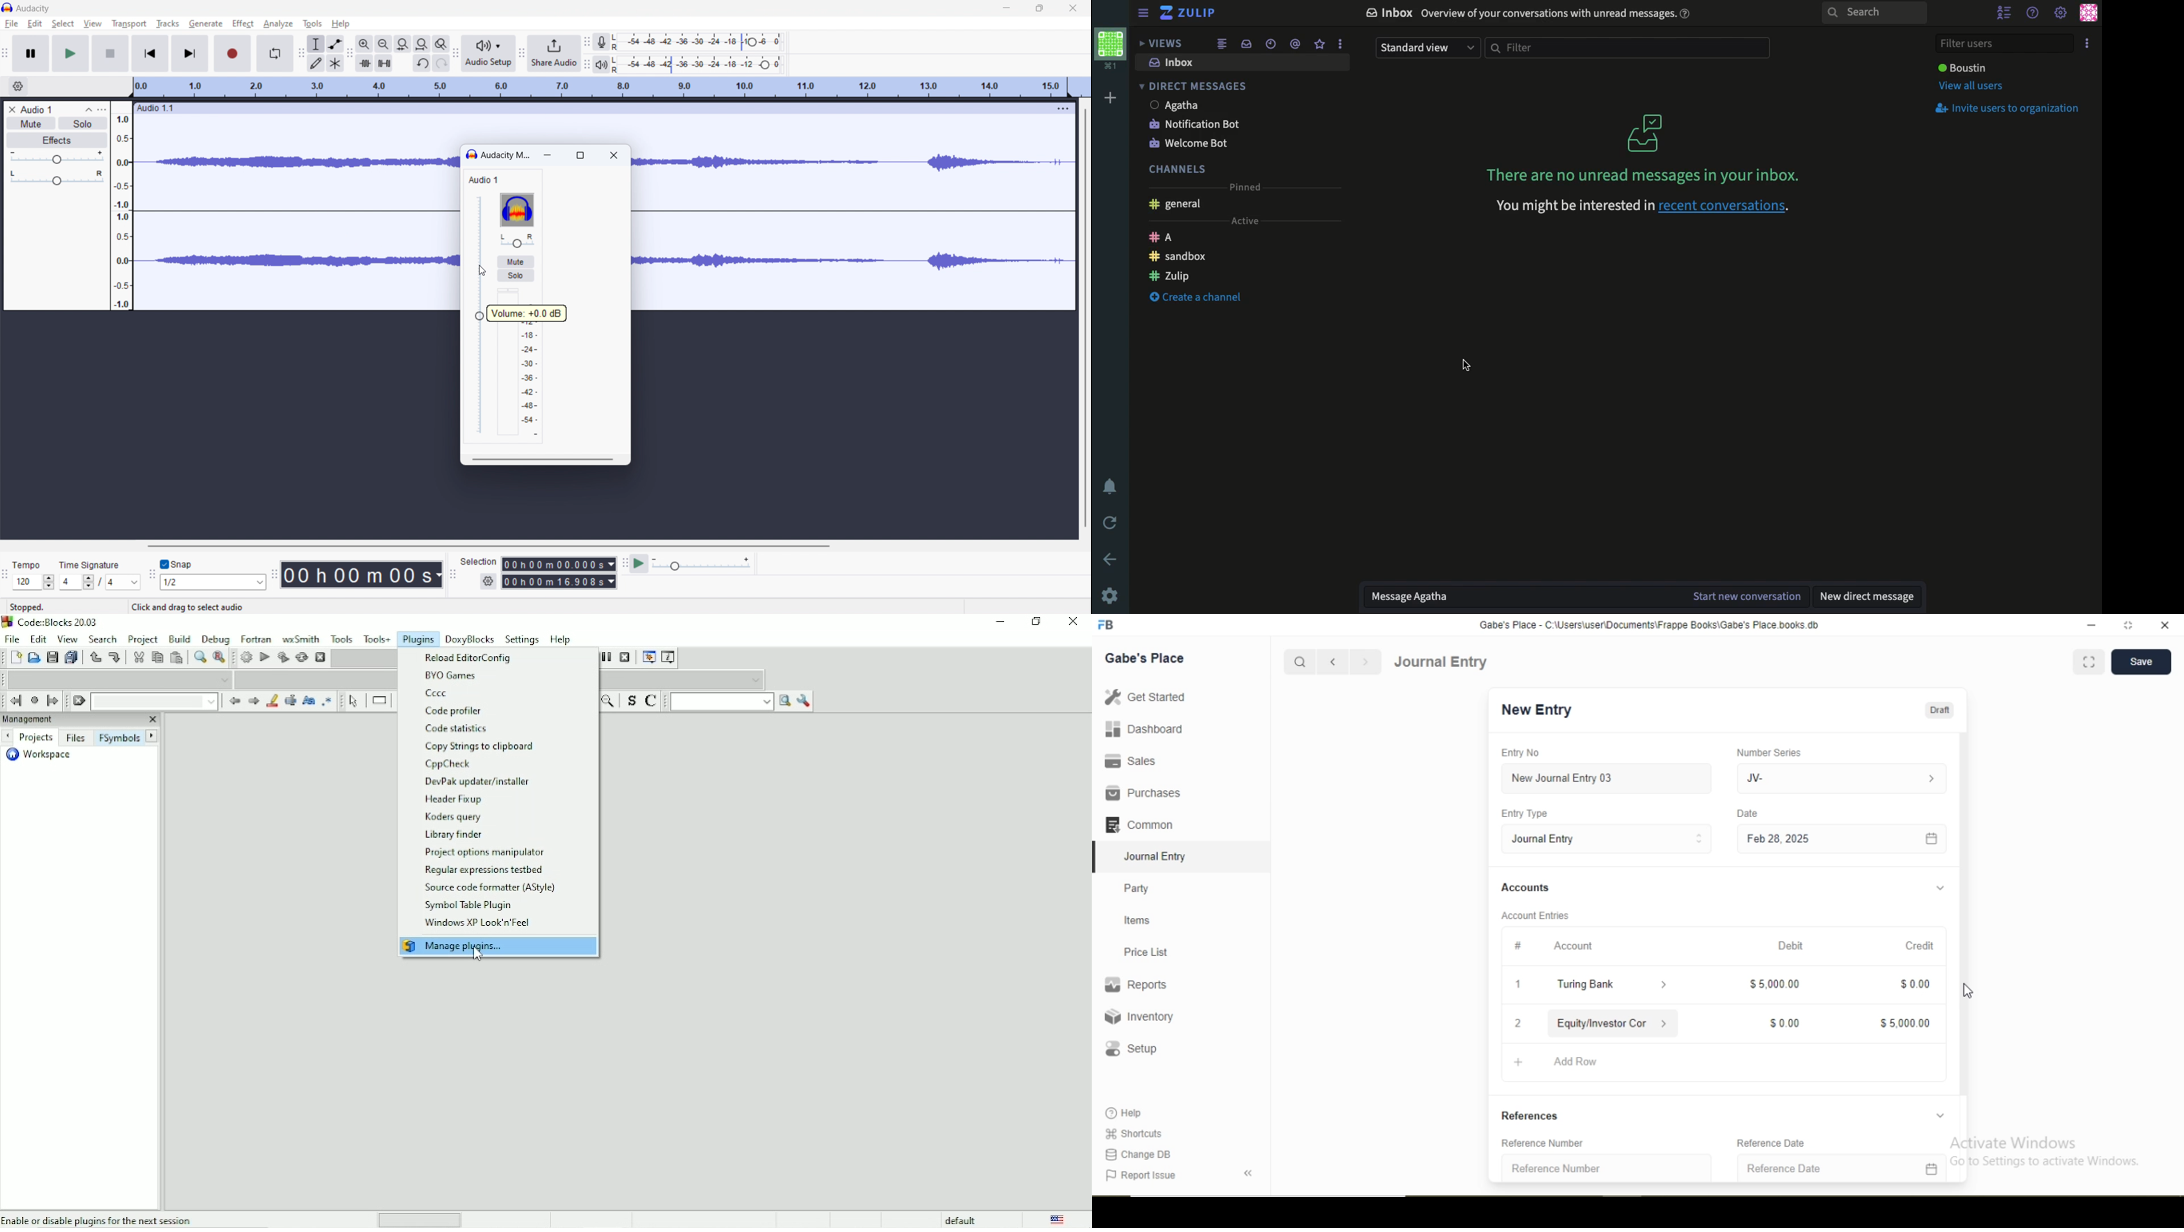  Describe the element at coordinates (316, 679) in the screenshot. I see `Code completion compiler` at that location.